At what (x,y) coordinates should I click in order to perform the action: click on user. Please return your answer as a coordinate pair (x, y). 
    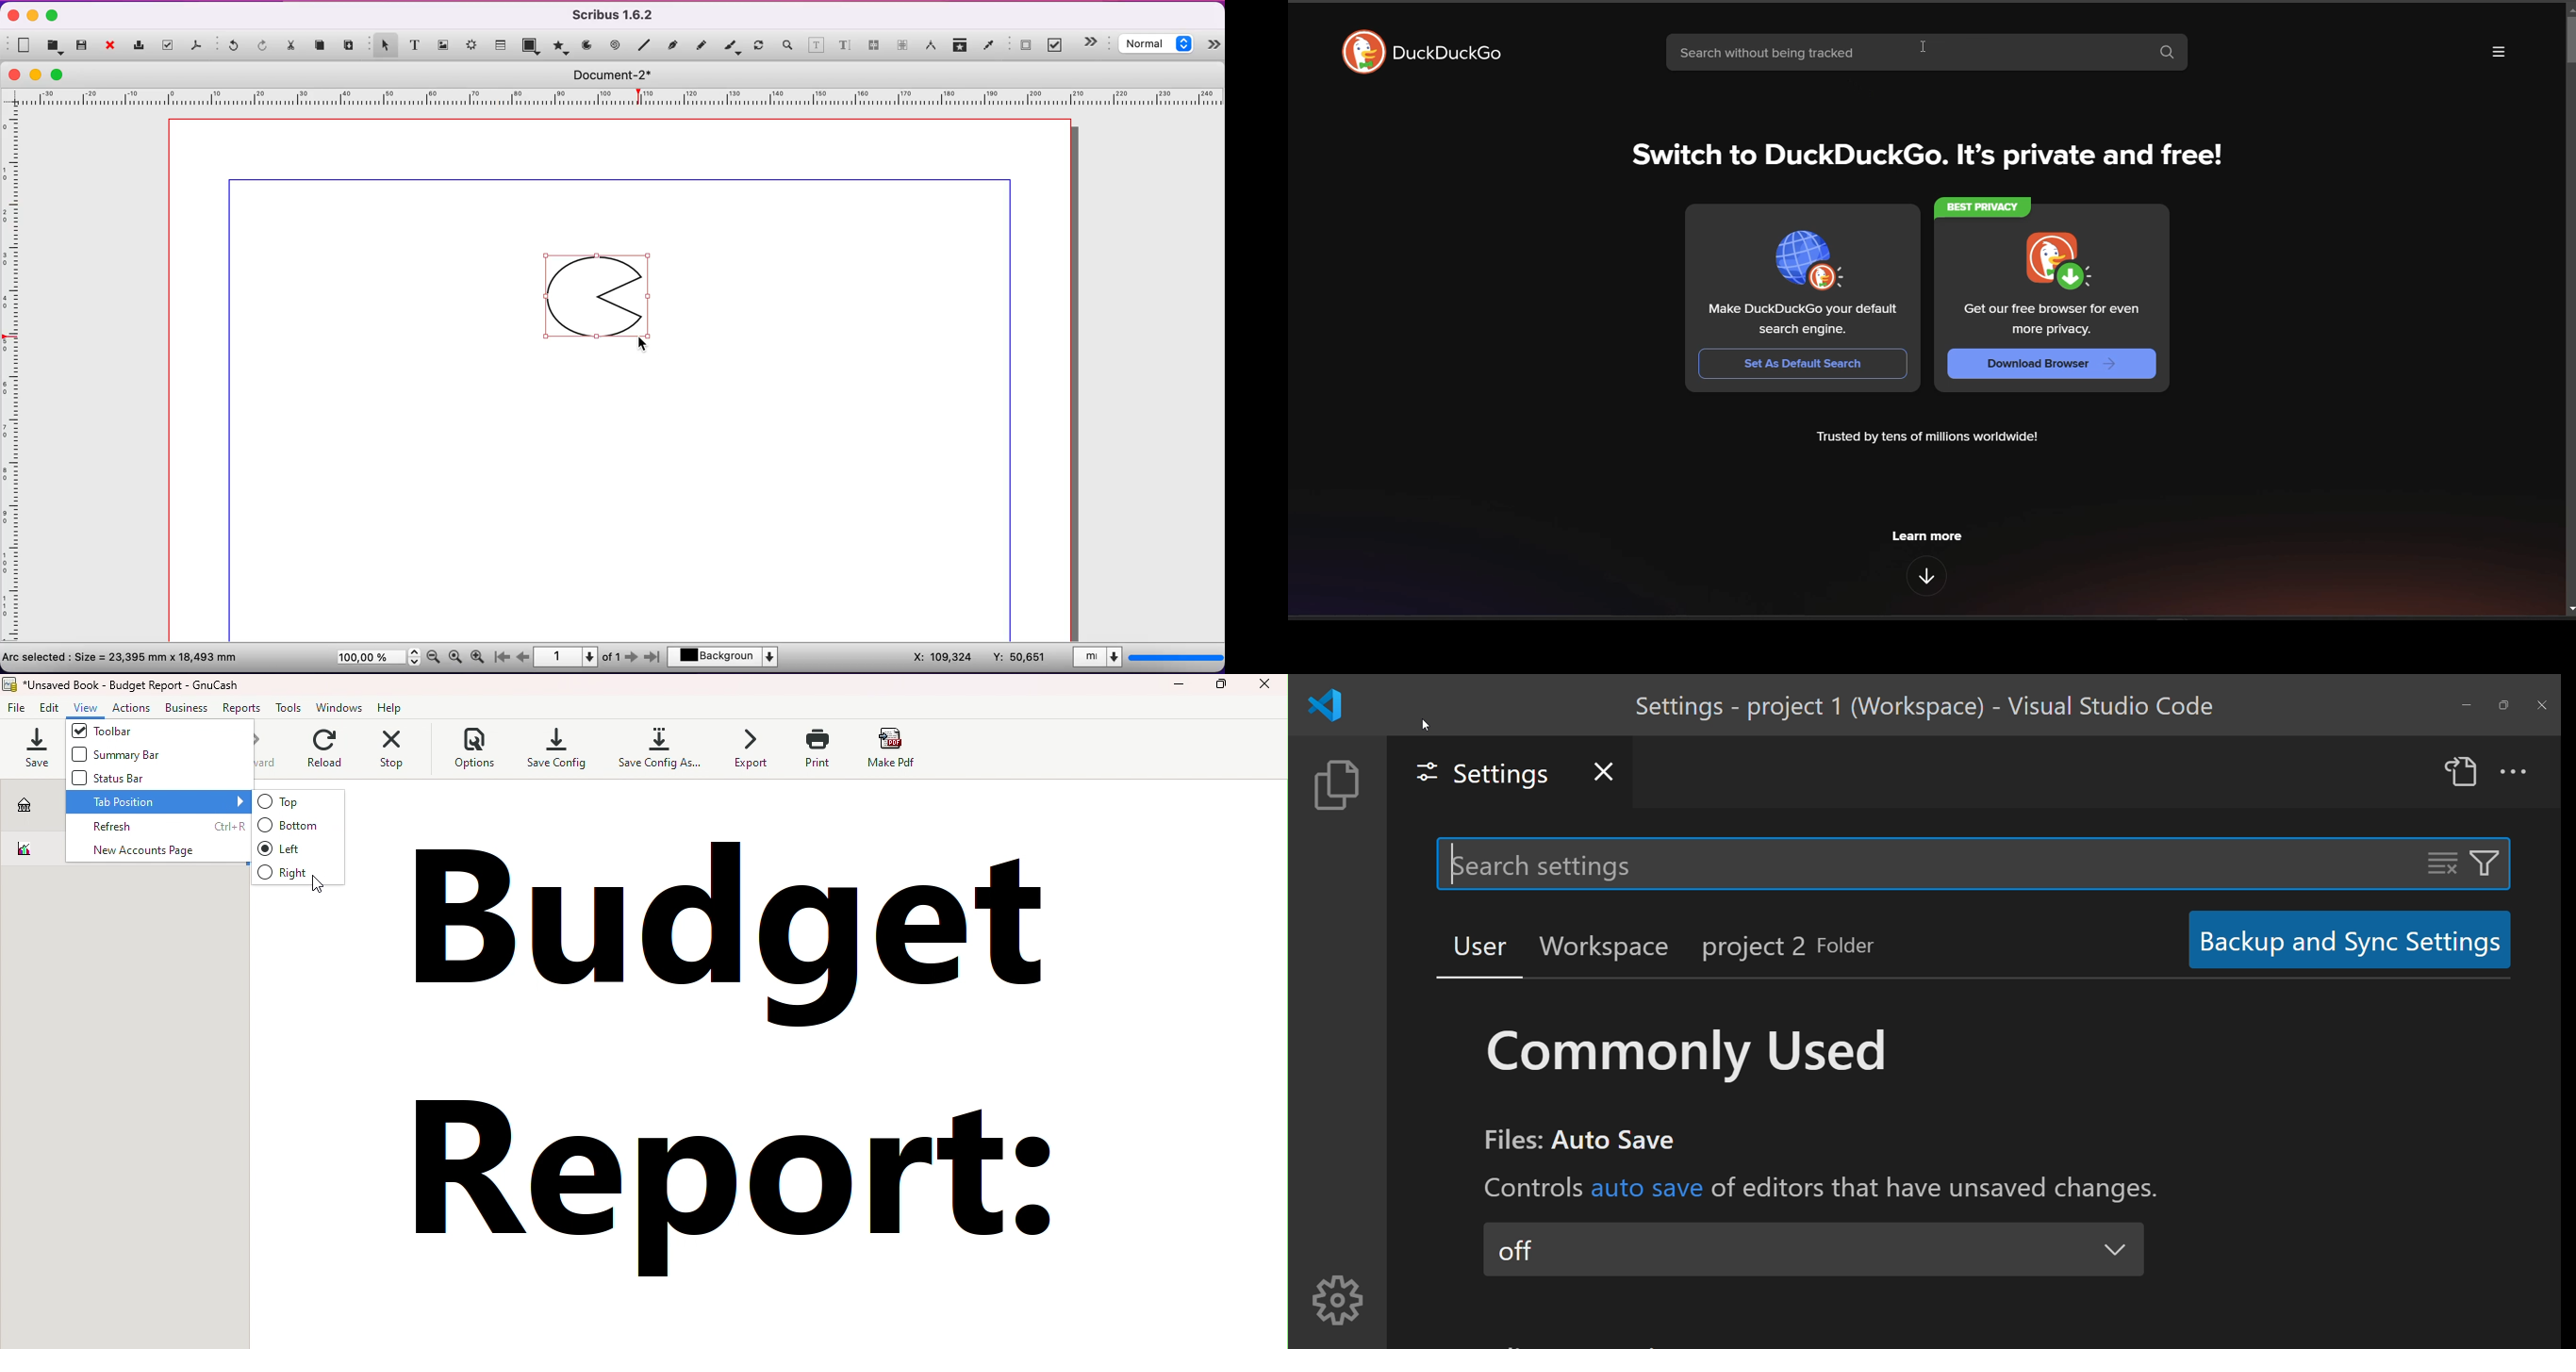
    Looking at the image, I should click on (1474, 945).